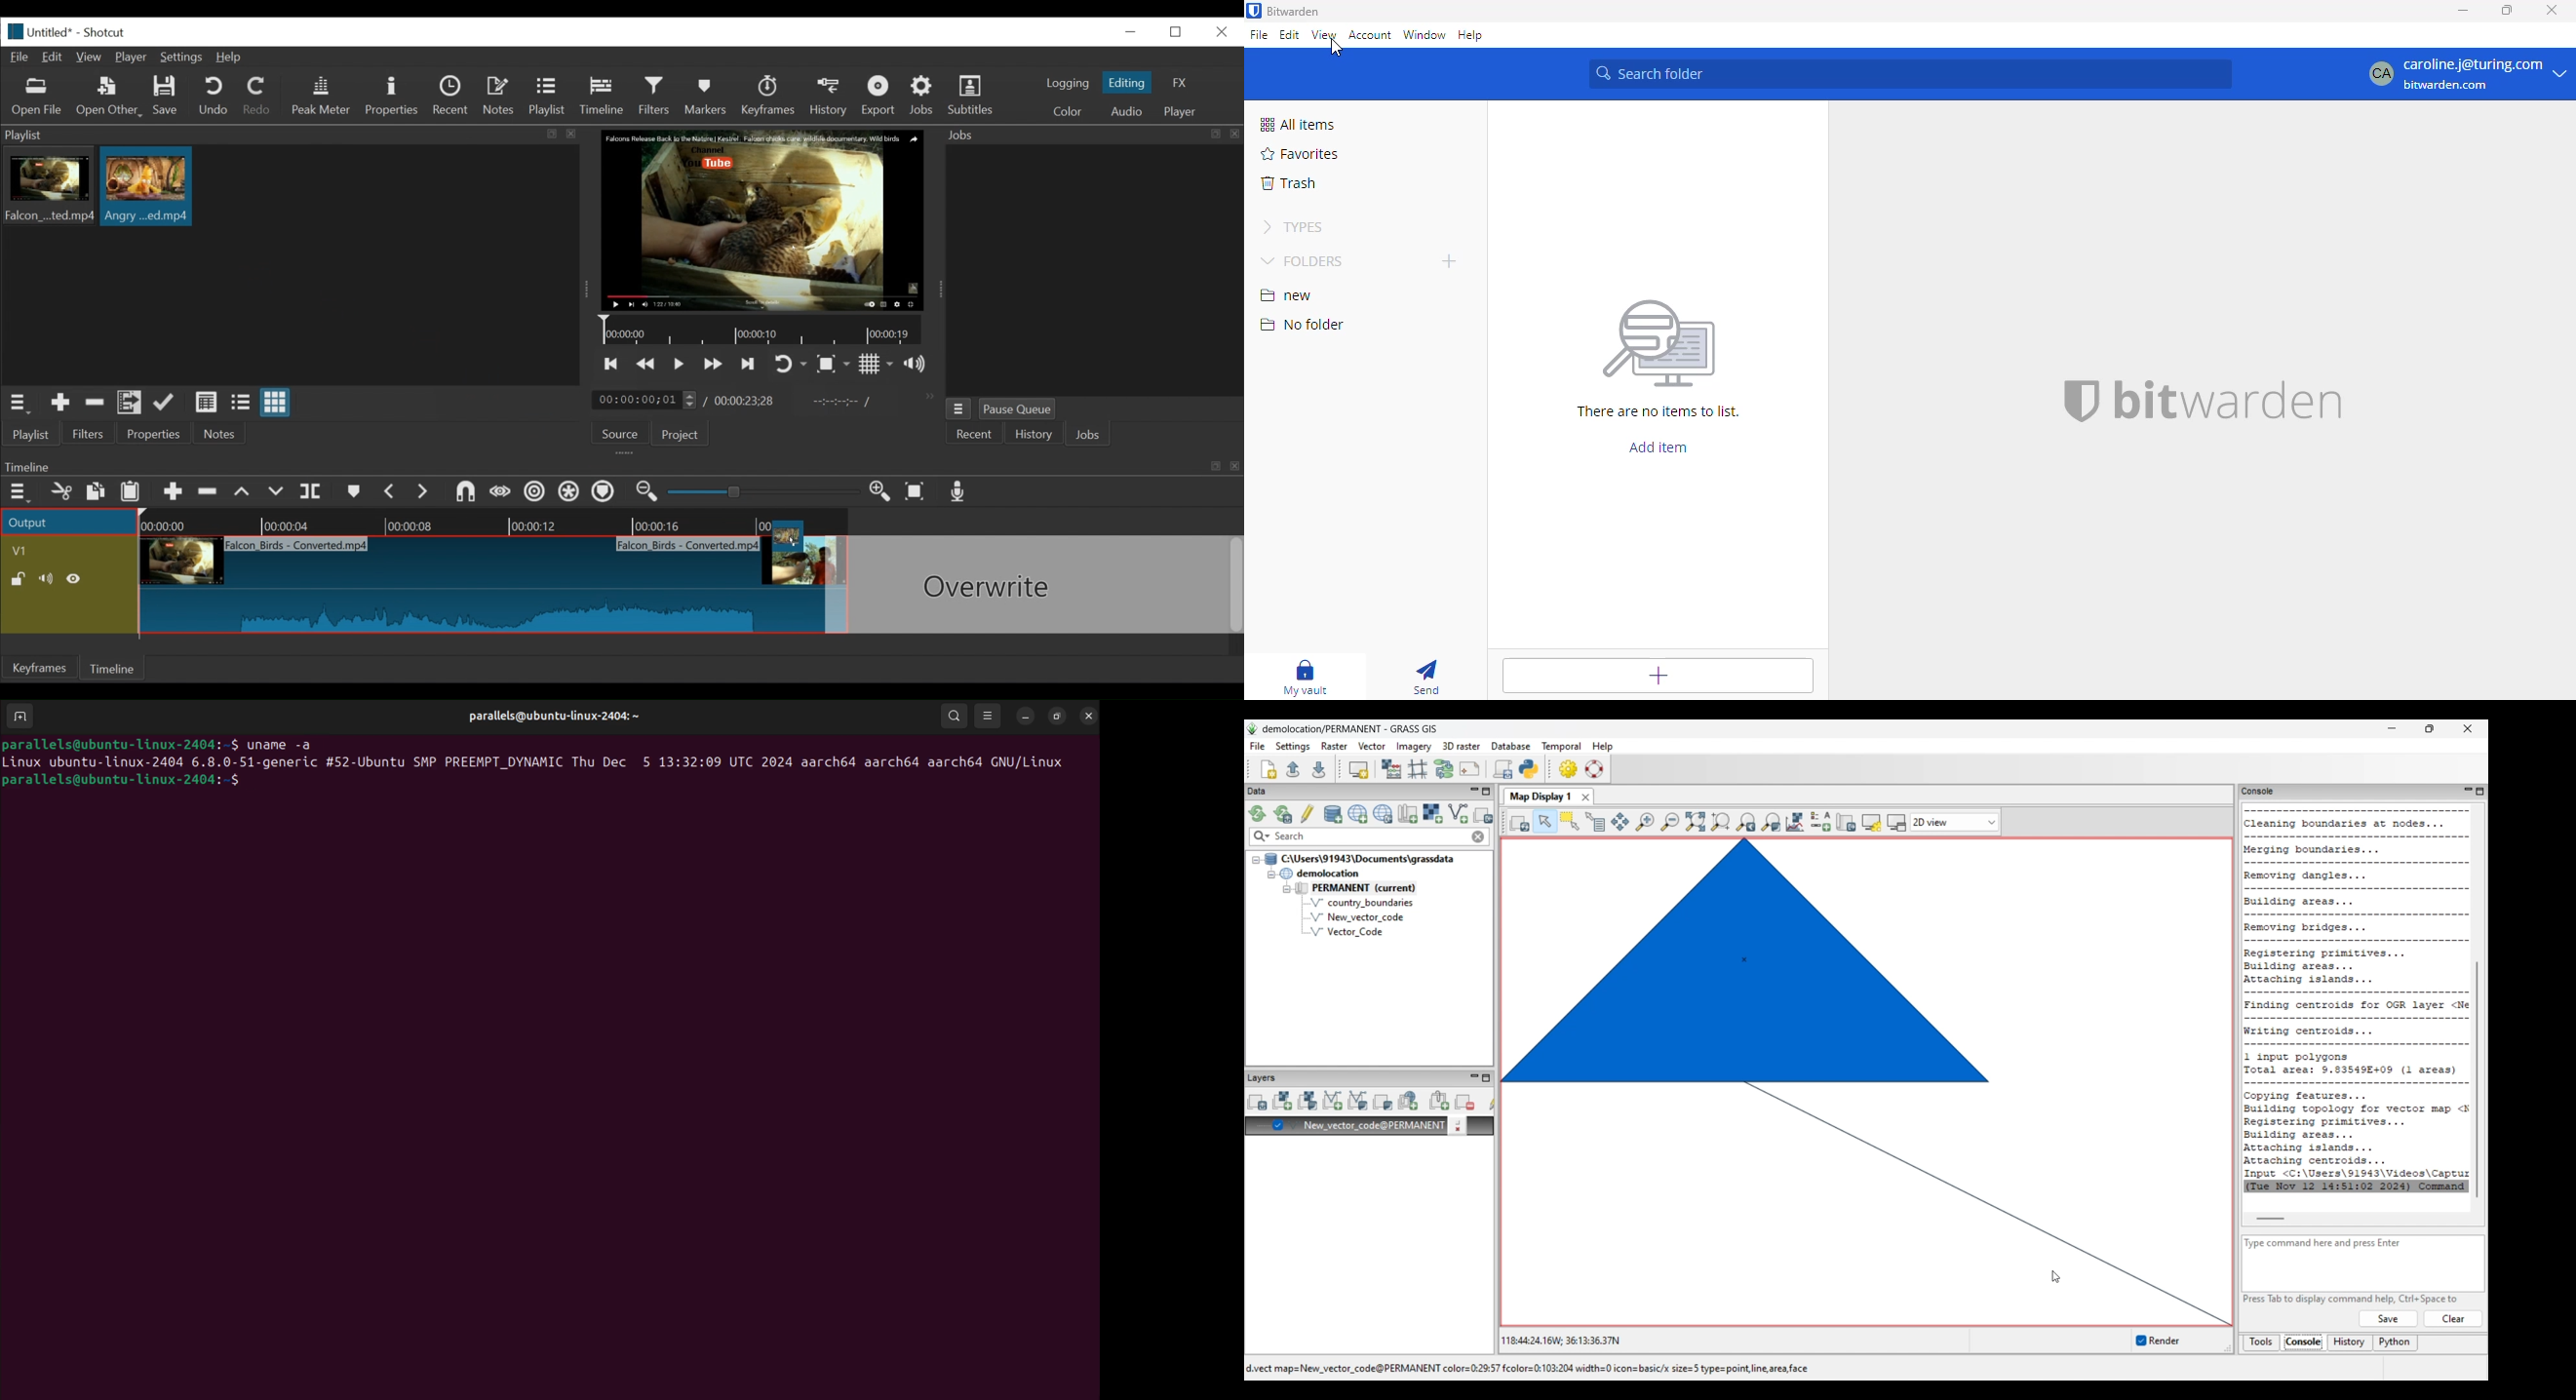 The image size is (2576, 1400). What do you see at coordinates (1334, 746) in the screenshot?
I see `Raster menu` at bounding box center [1334, 746].